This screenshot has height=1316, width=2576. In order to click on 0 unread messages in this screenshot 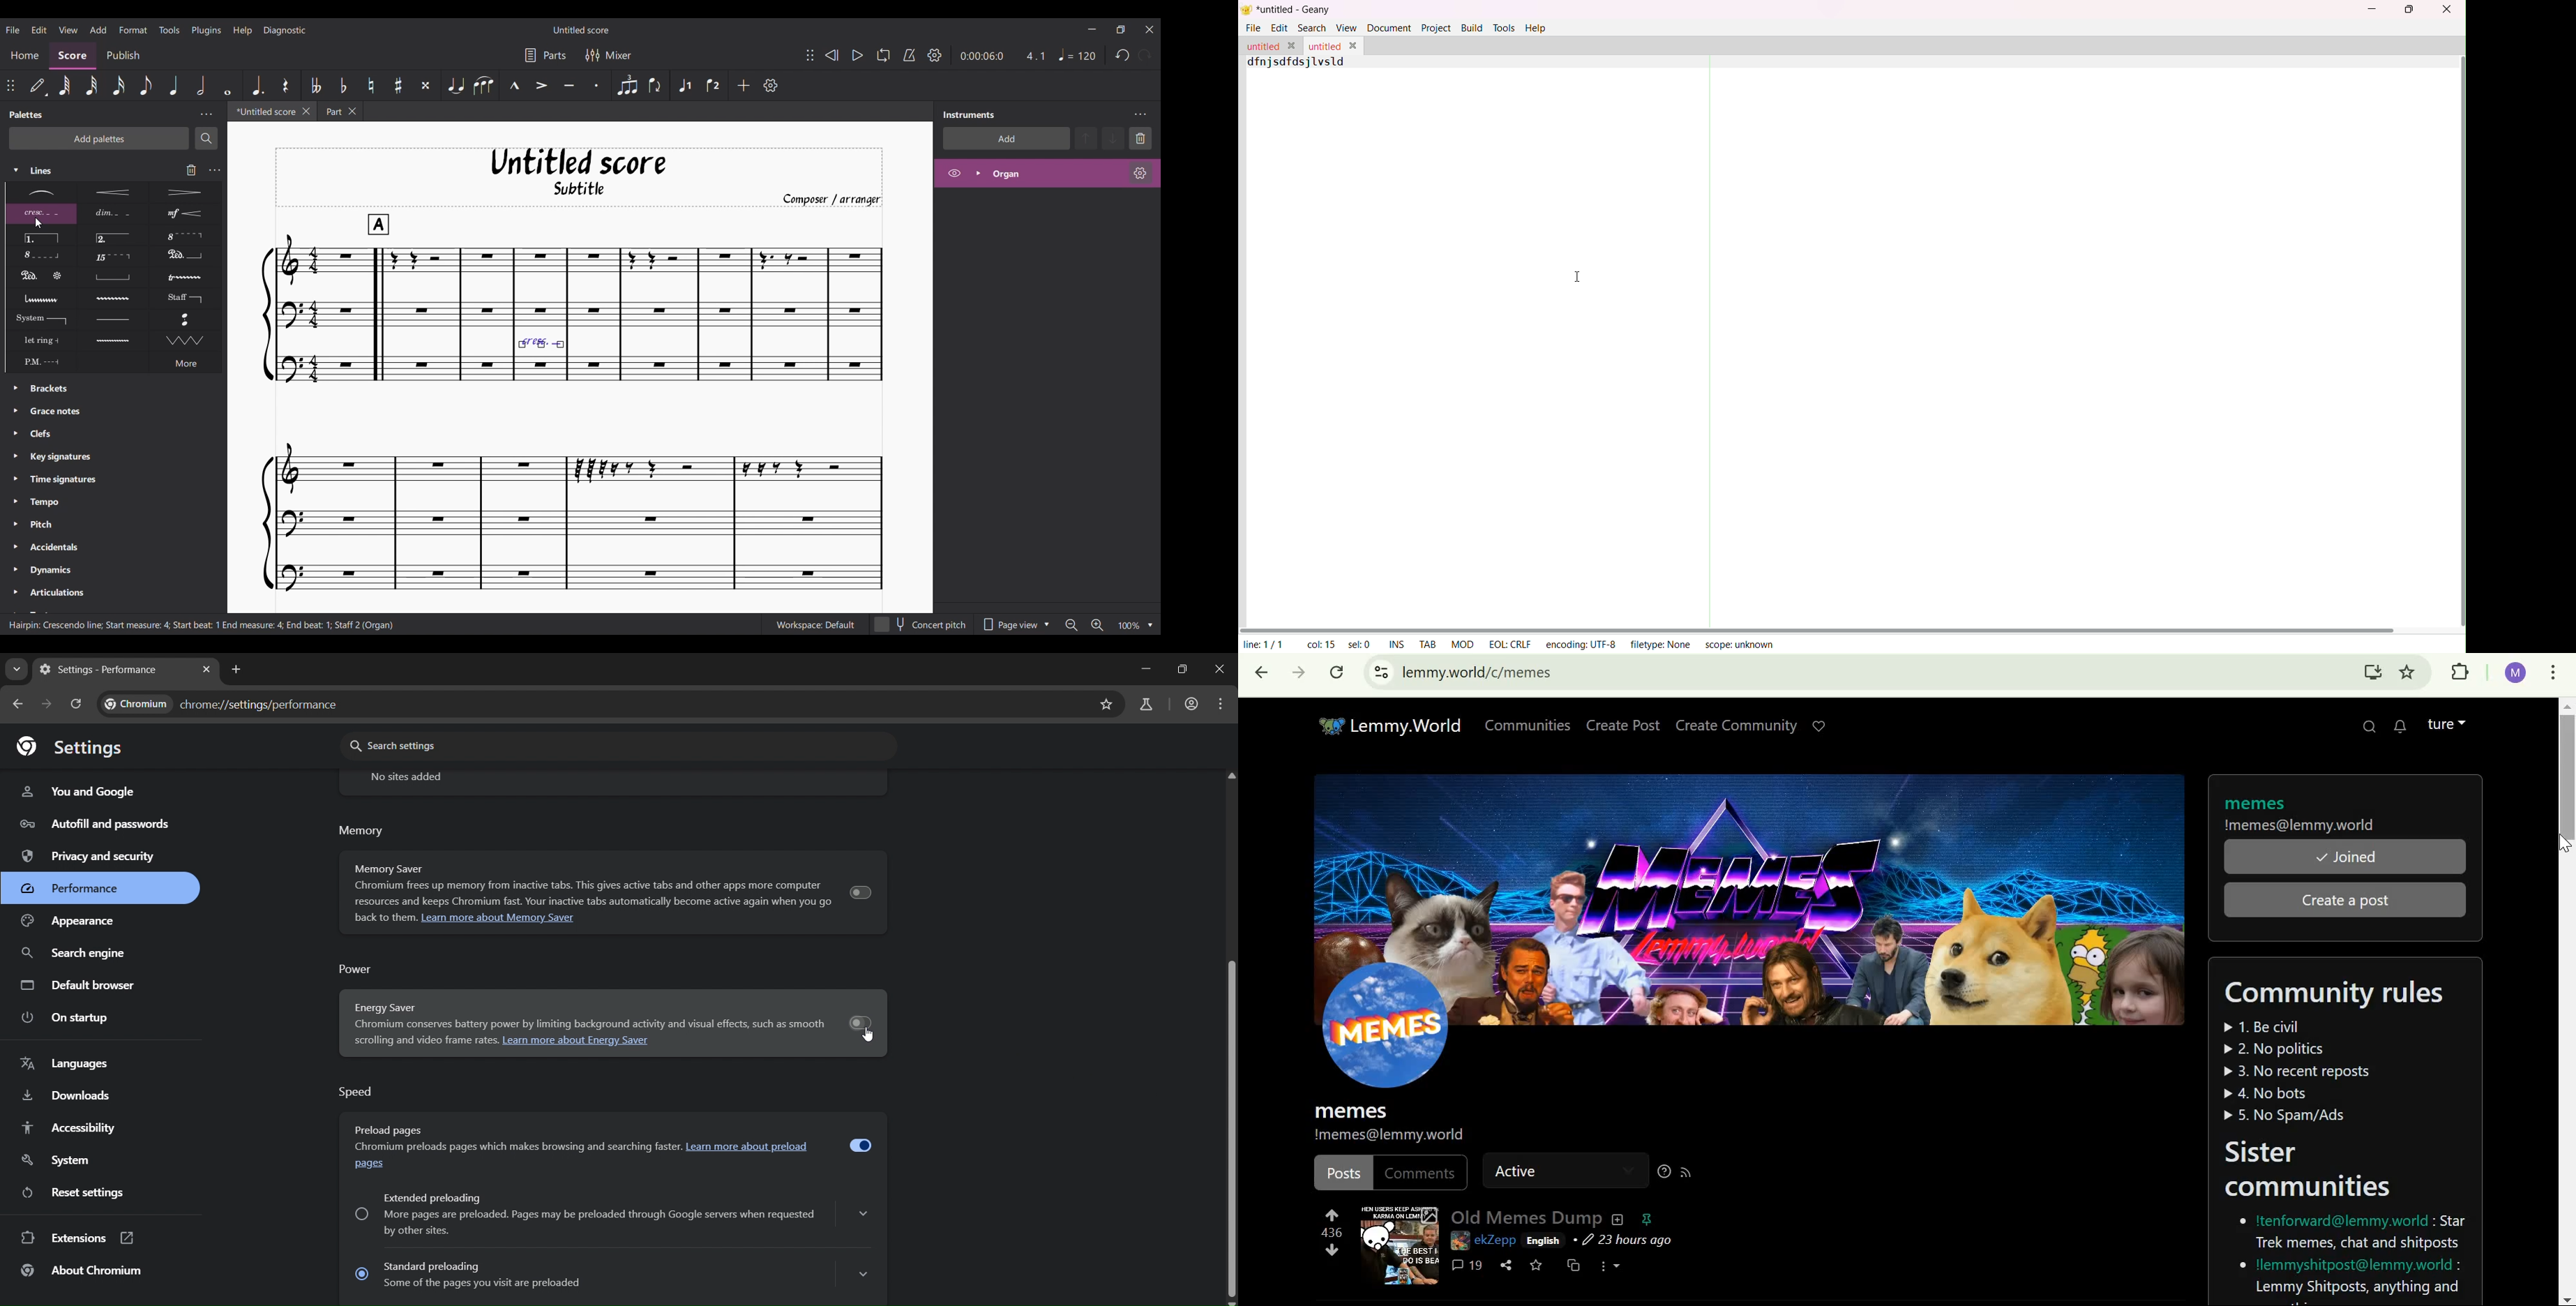, I will do `click(2400, 725)`.